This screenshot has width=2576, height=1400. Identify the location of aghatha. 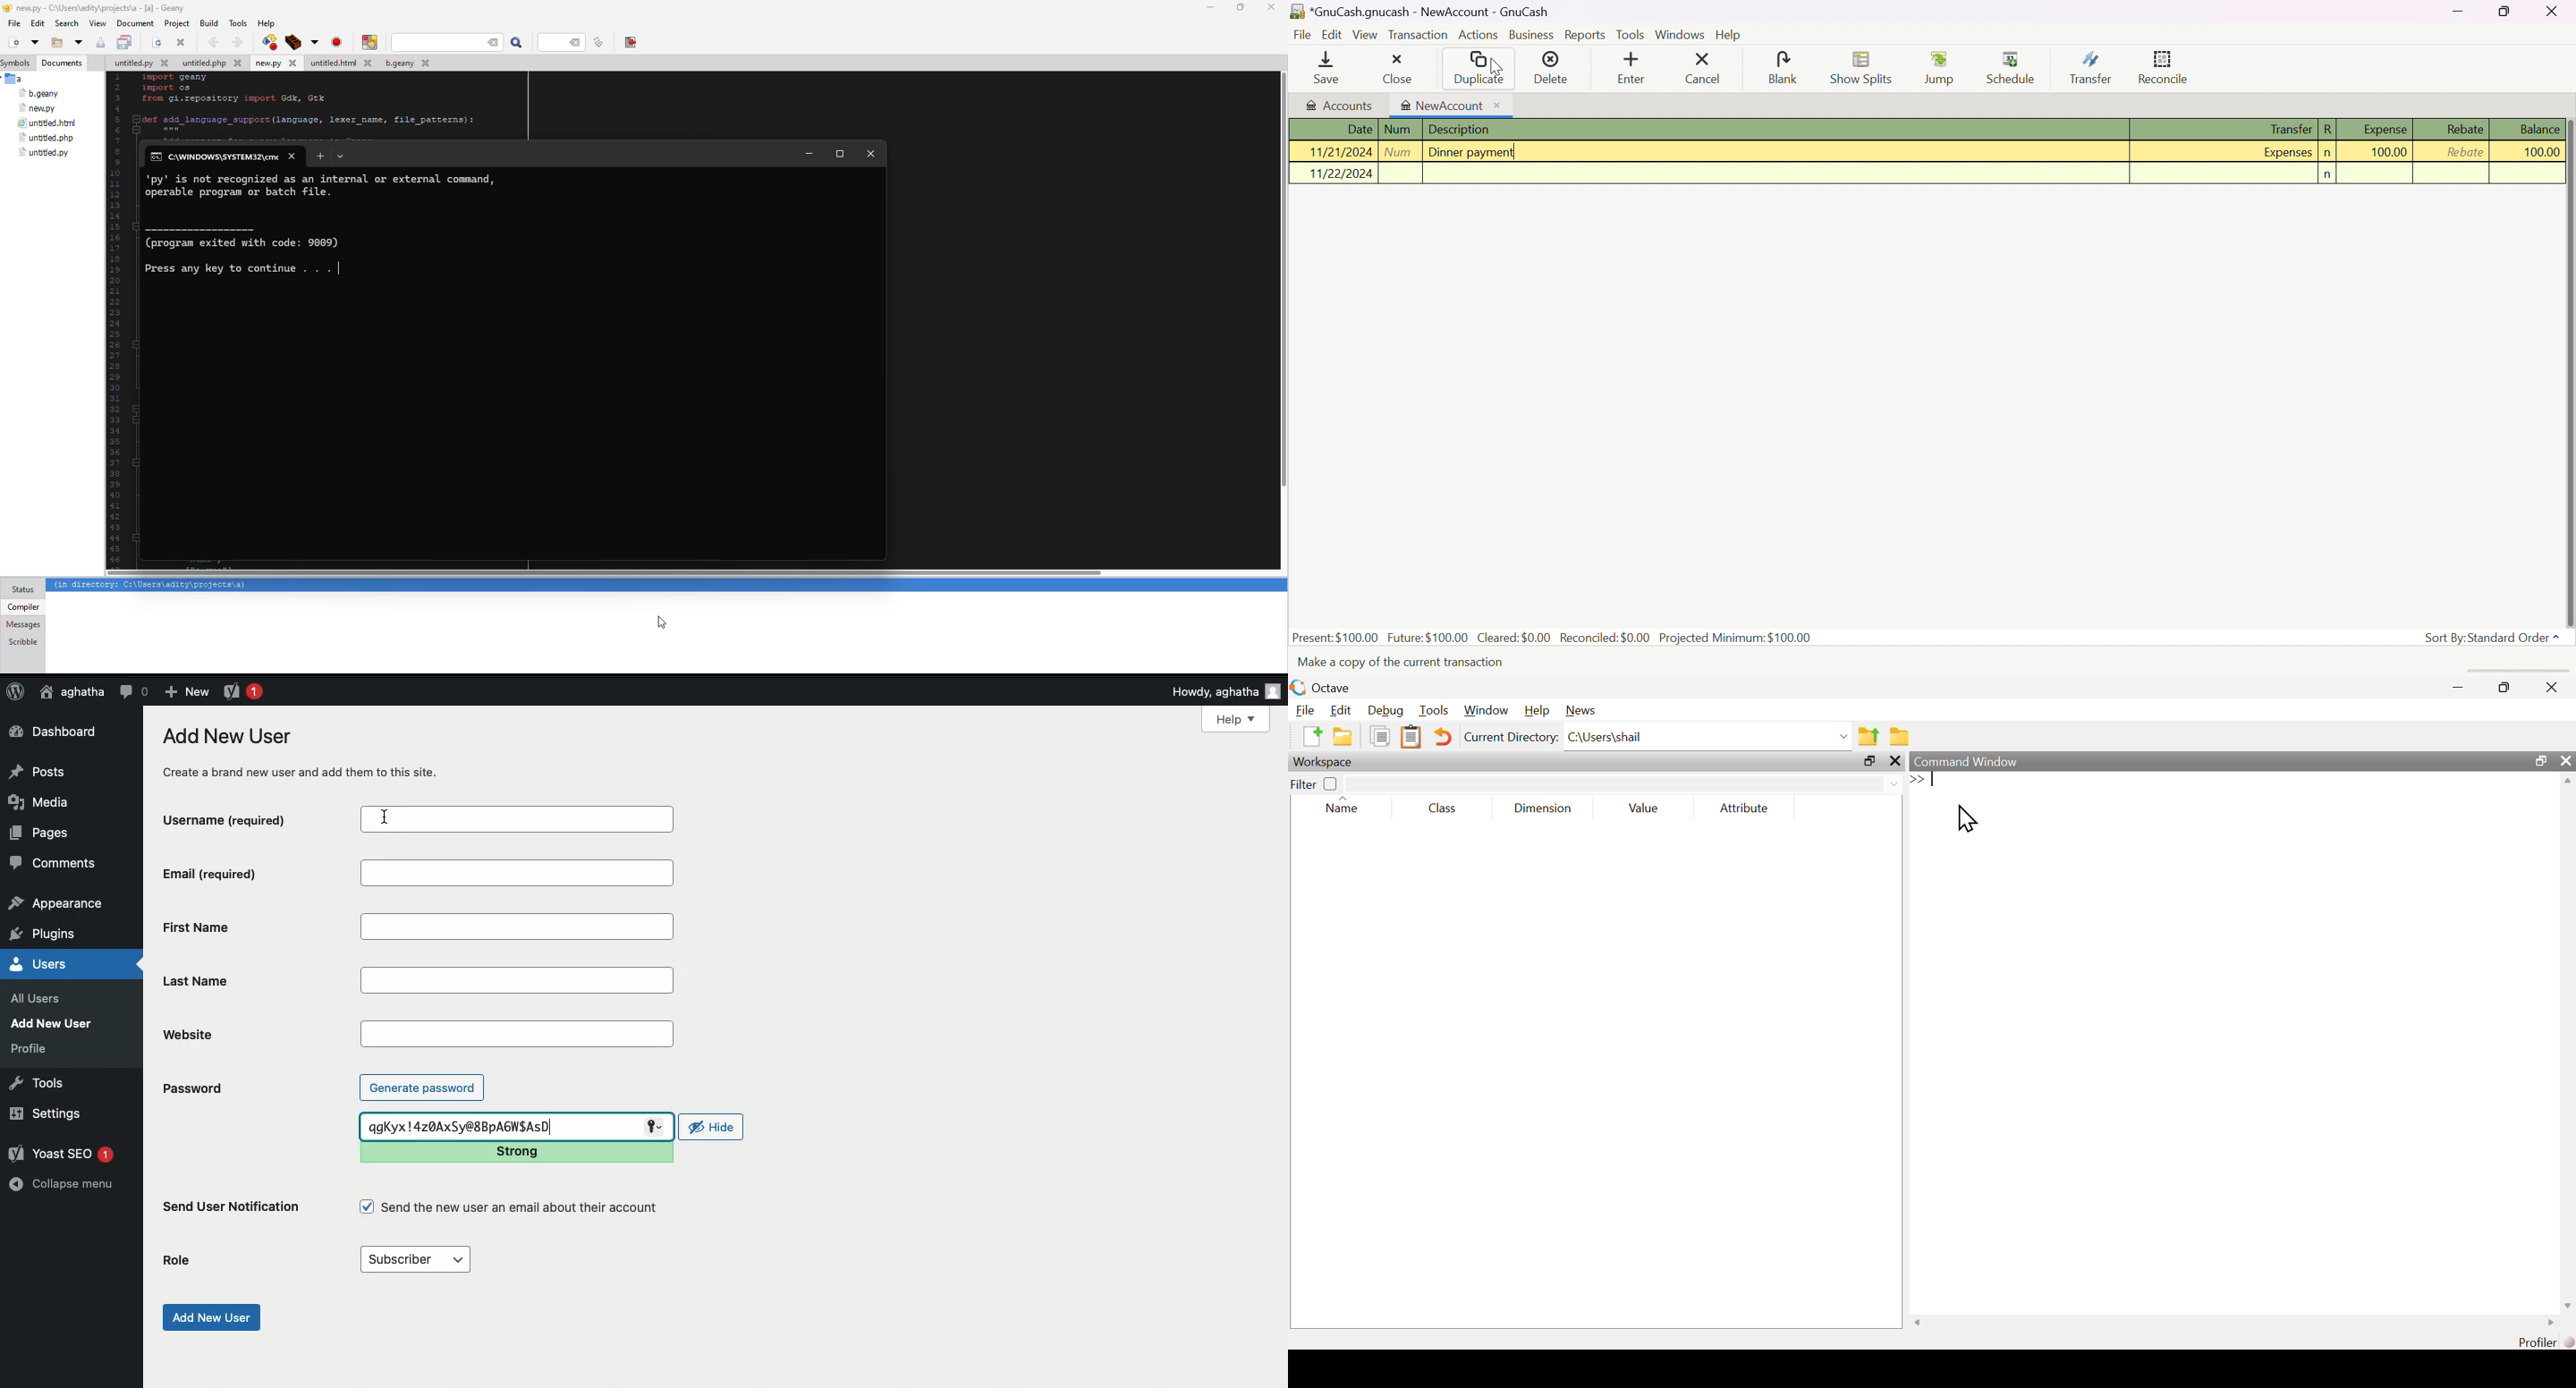
(69, 691).